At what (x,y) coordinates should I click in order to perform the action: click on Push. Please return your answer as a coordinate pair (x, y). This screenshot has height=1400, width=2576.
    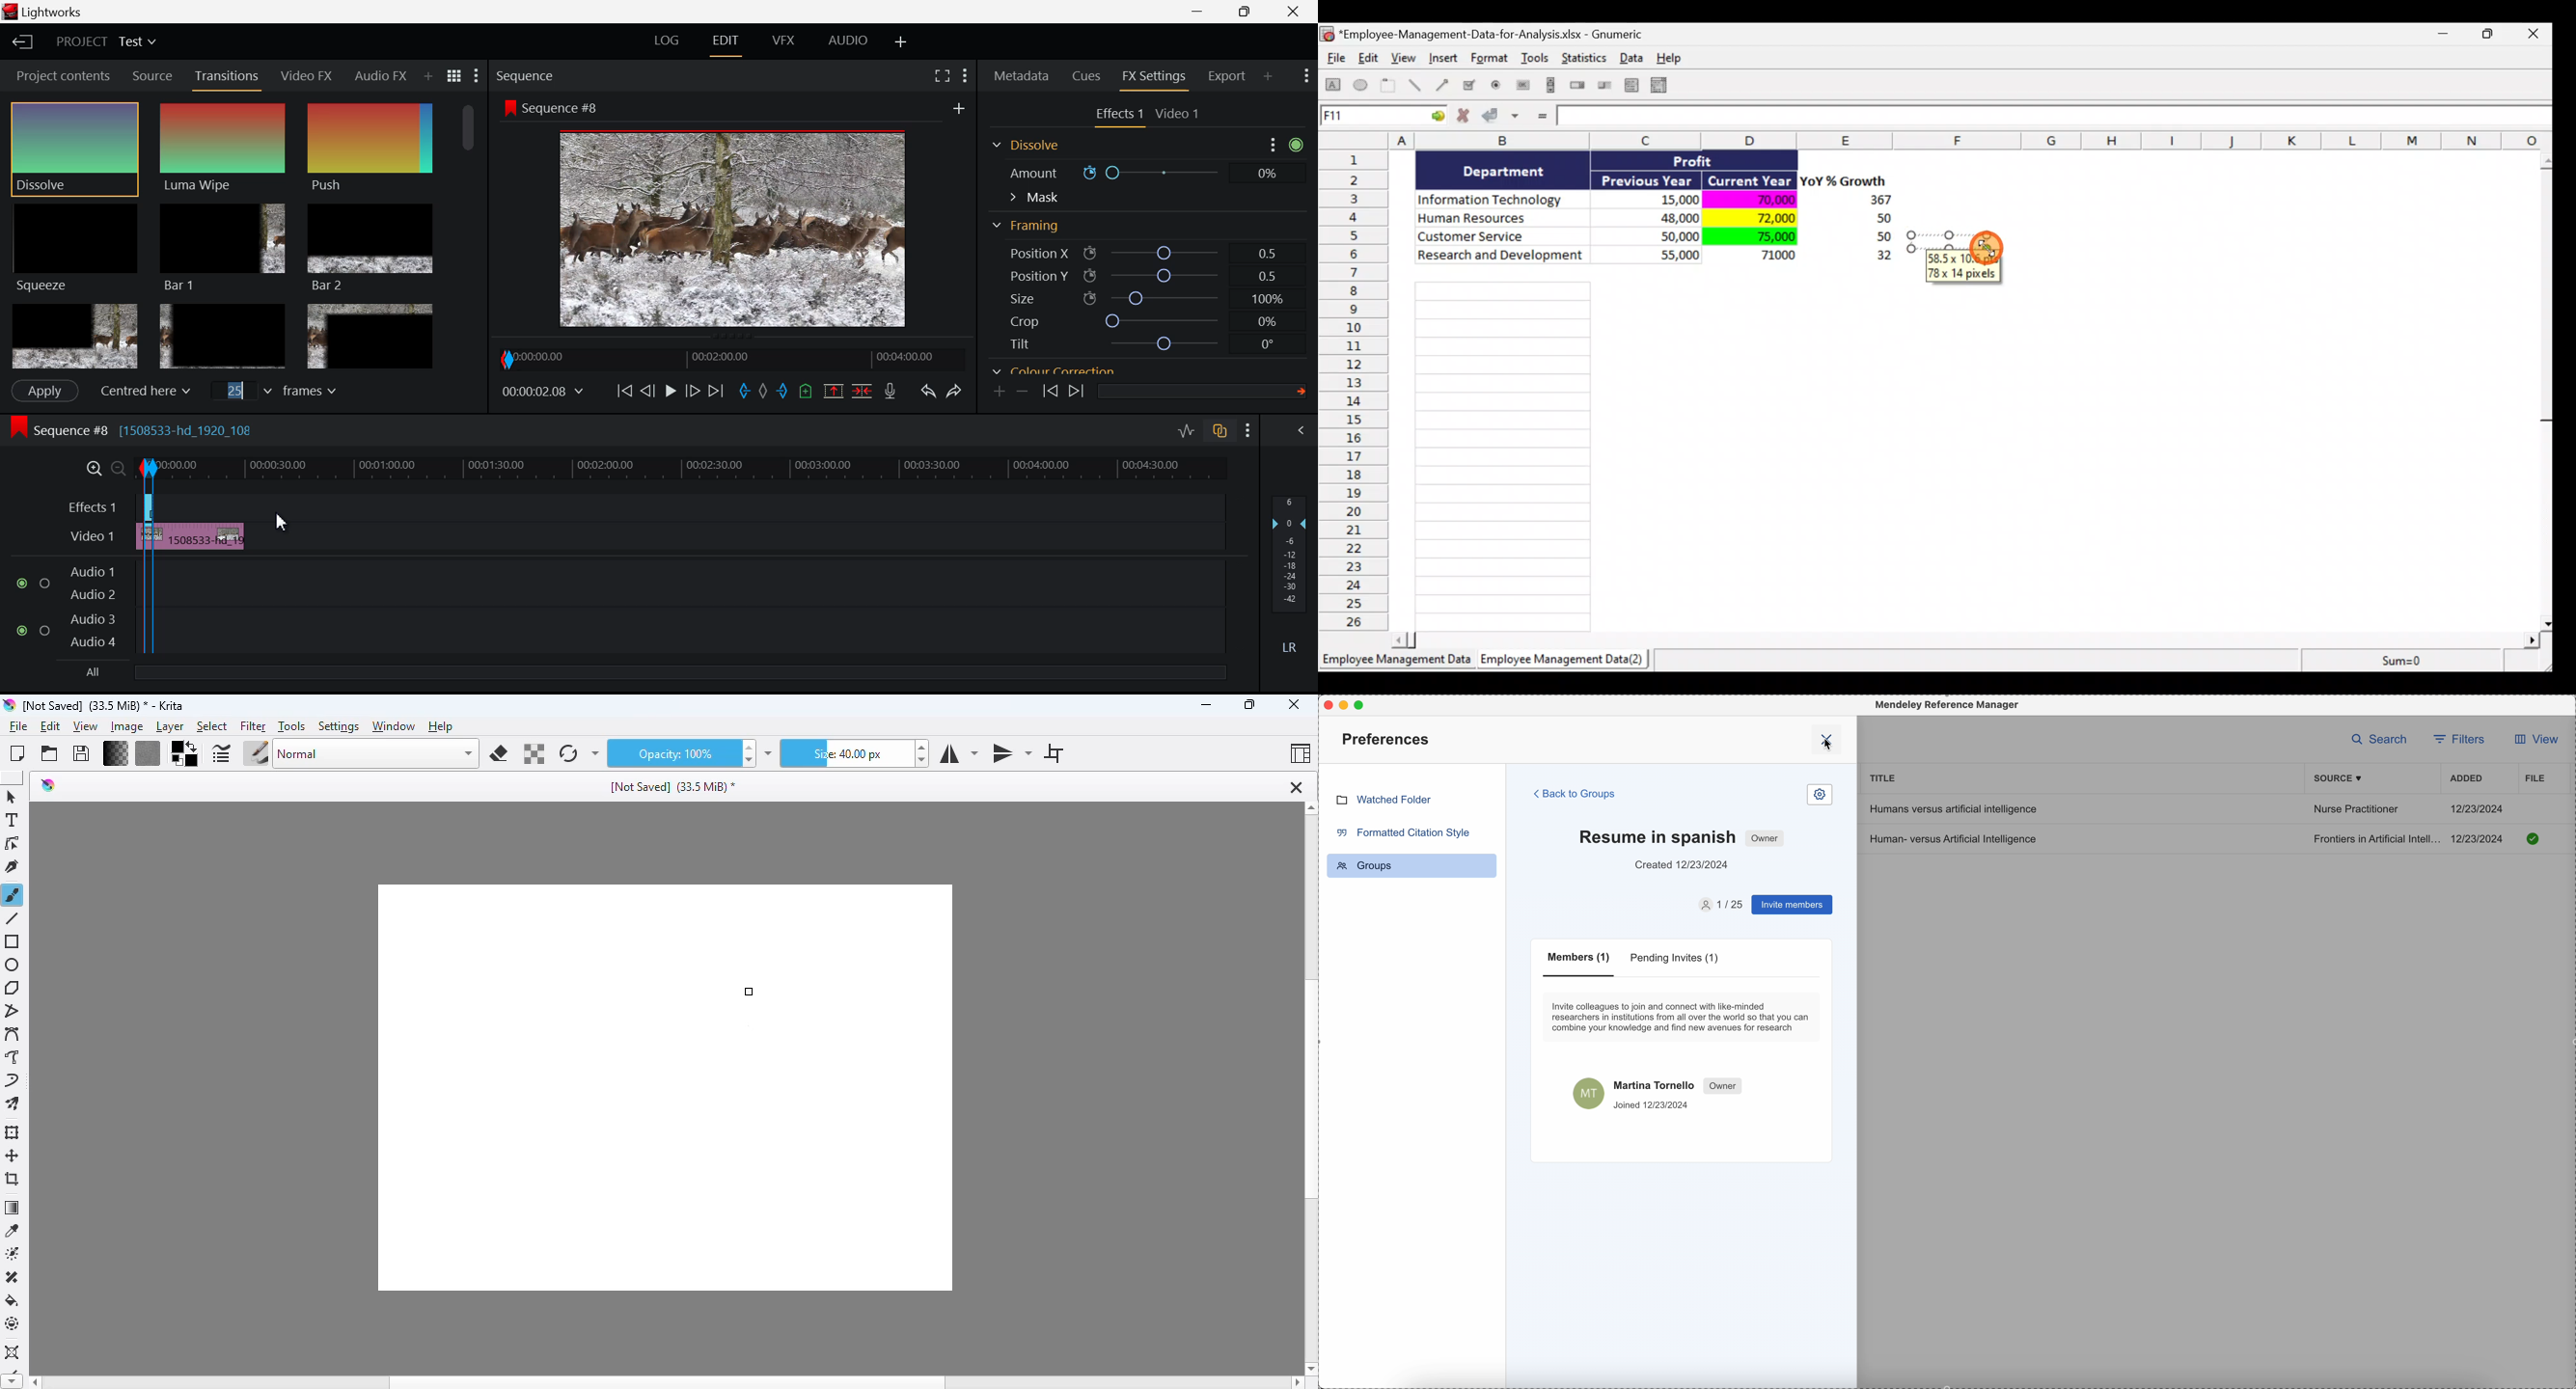
    Looking at the image, I should click on (370, 148).